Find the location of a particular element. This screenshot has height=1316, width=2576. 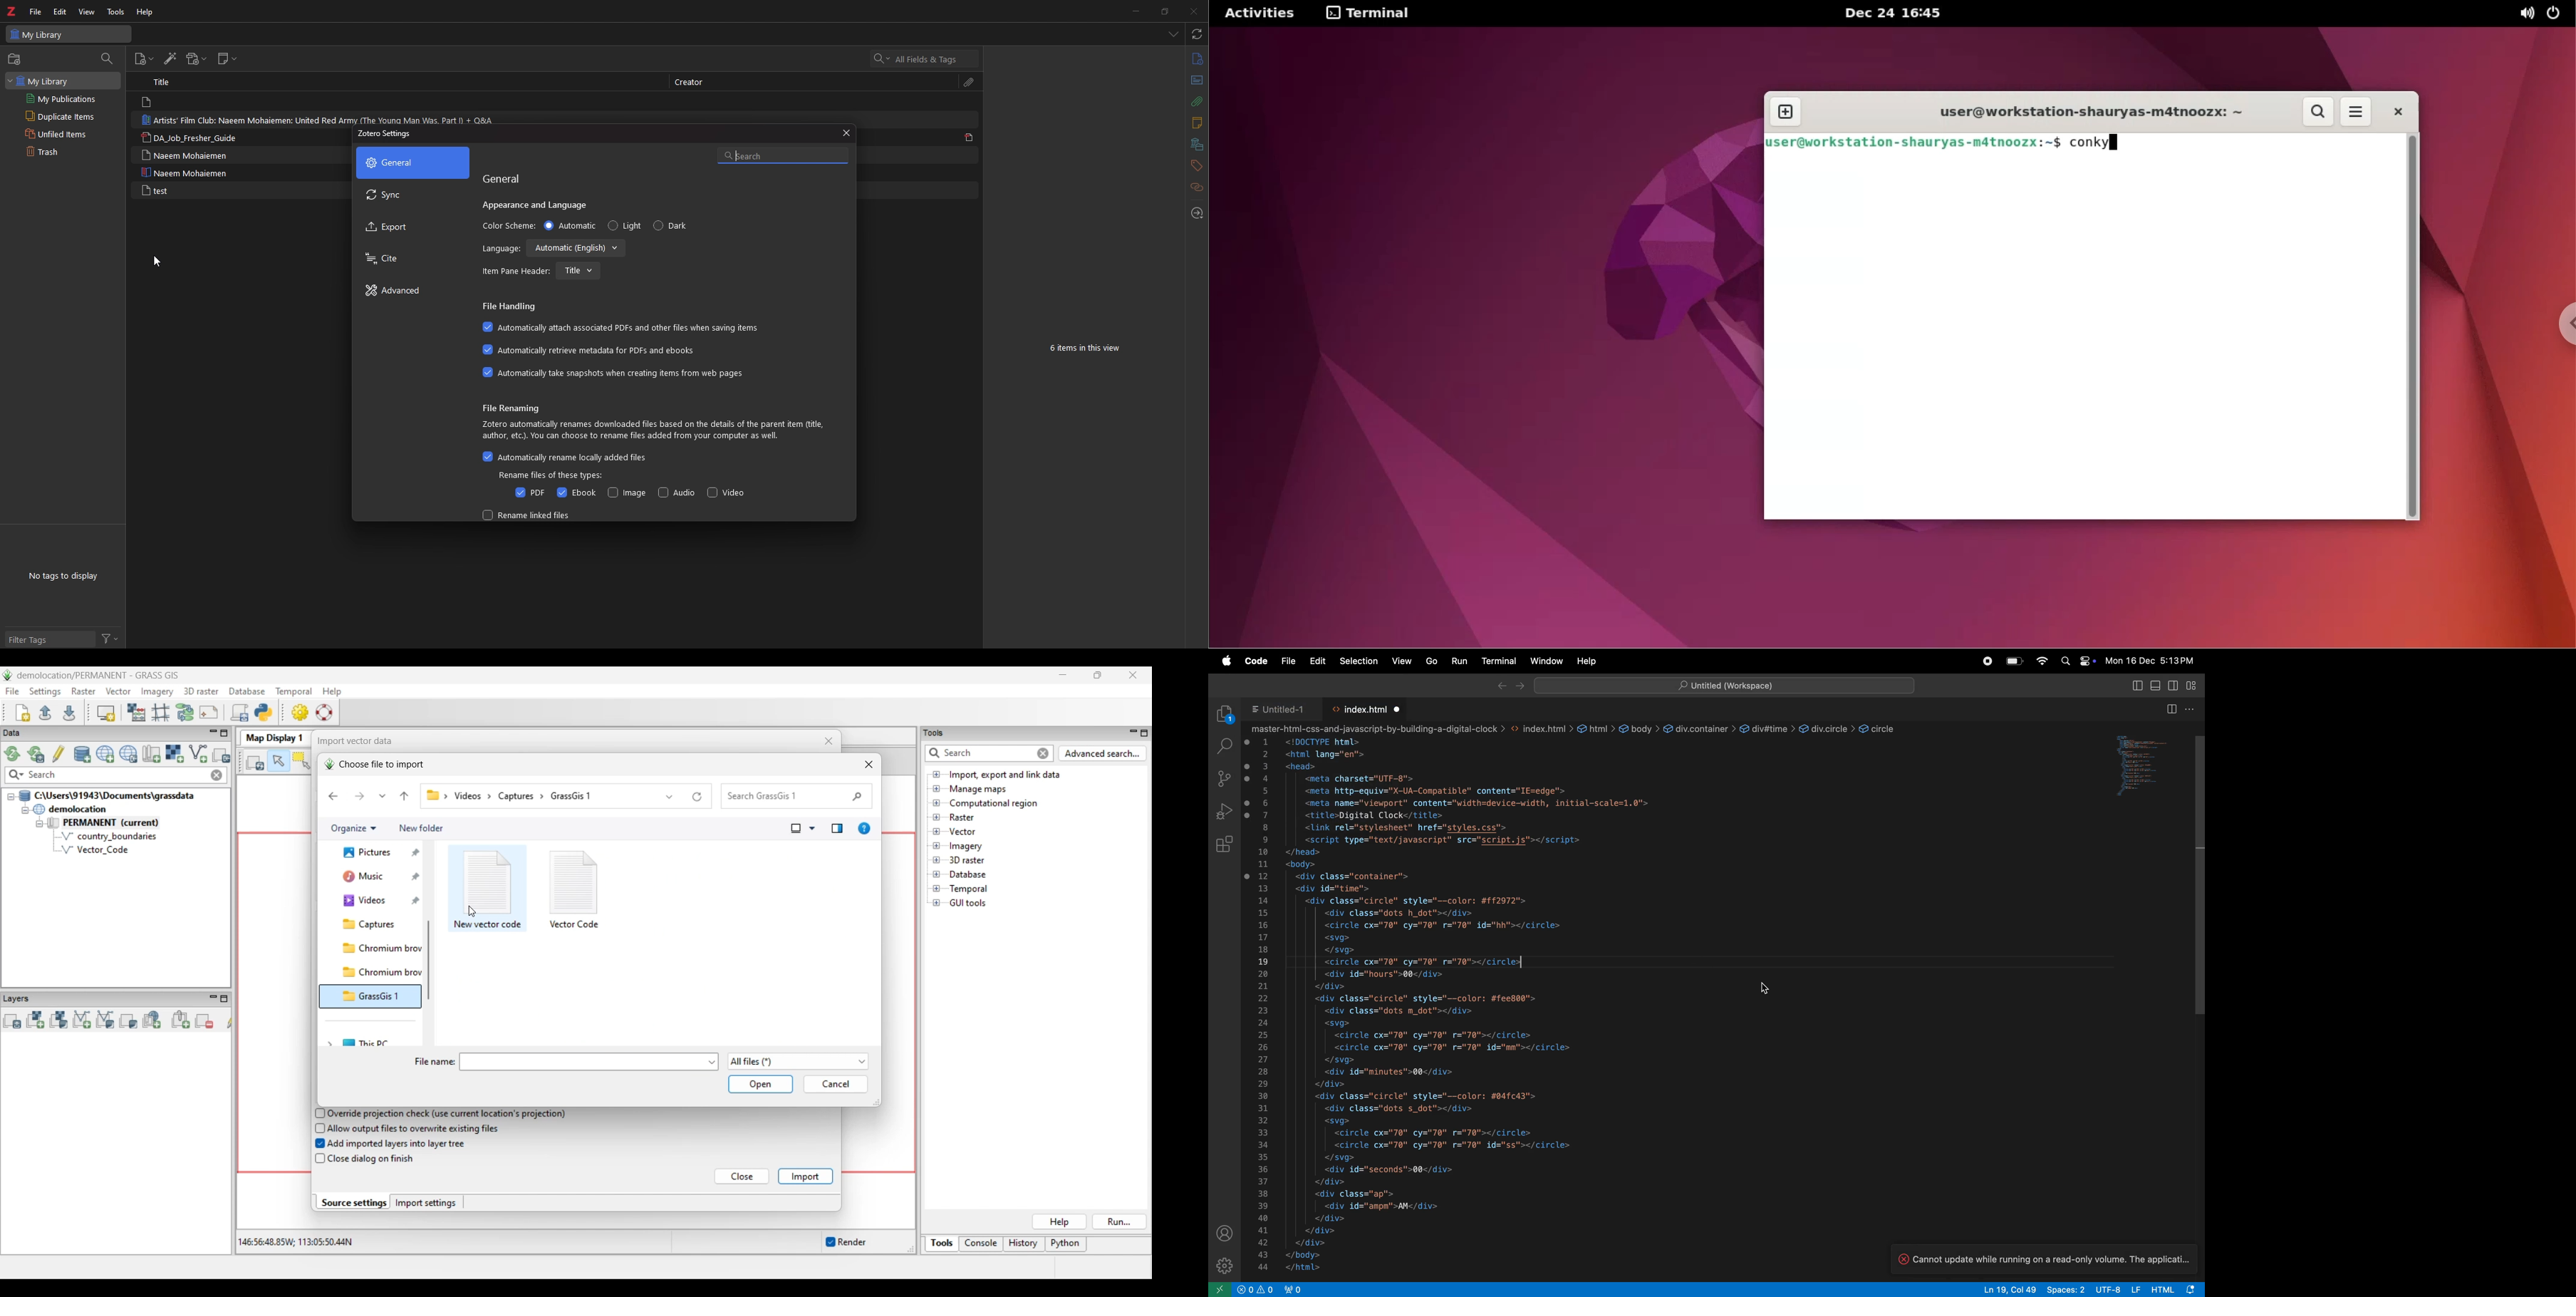

Mon 16 Dec 5:13 PM is located at coordinates (2153, 660).